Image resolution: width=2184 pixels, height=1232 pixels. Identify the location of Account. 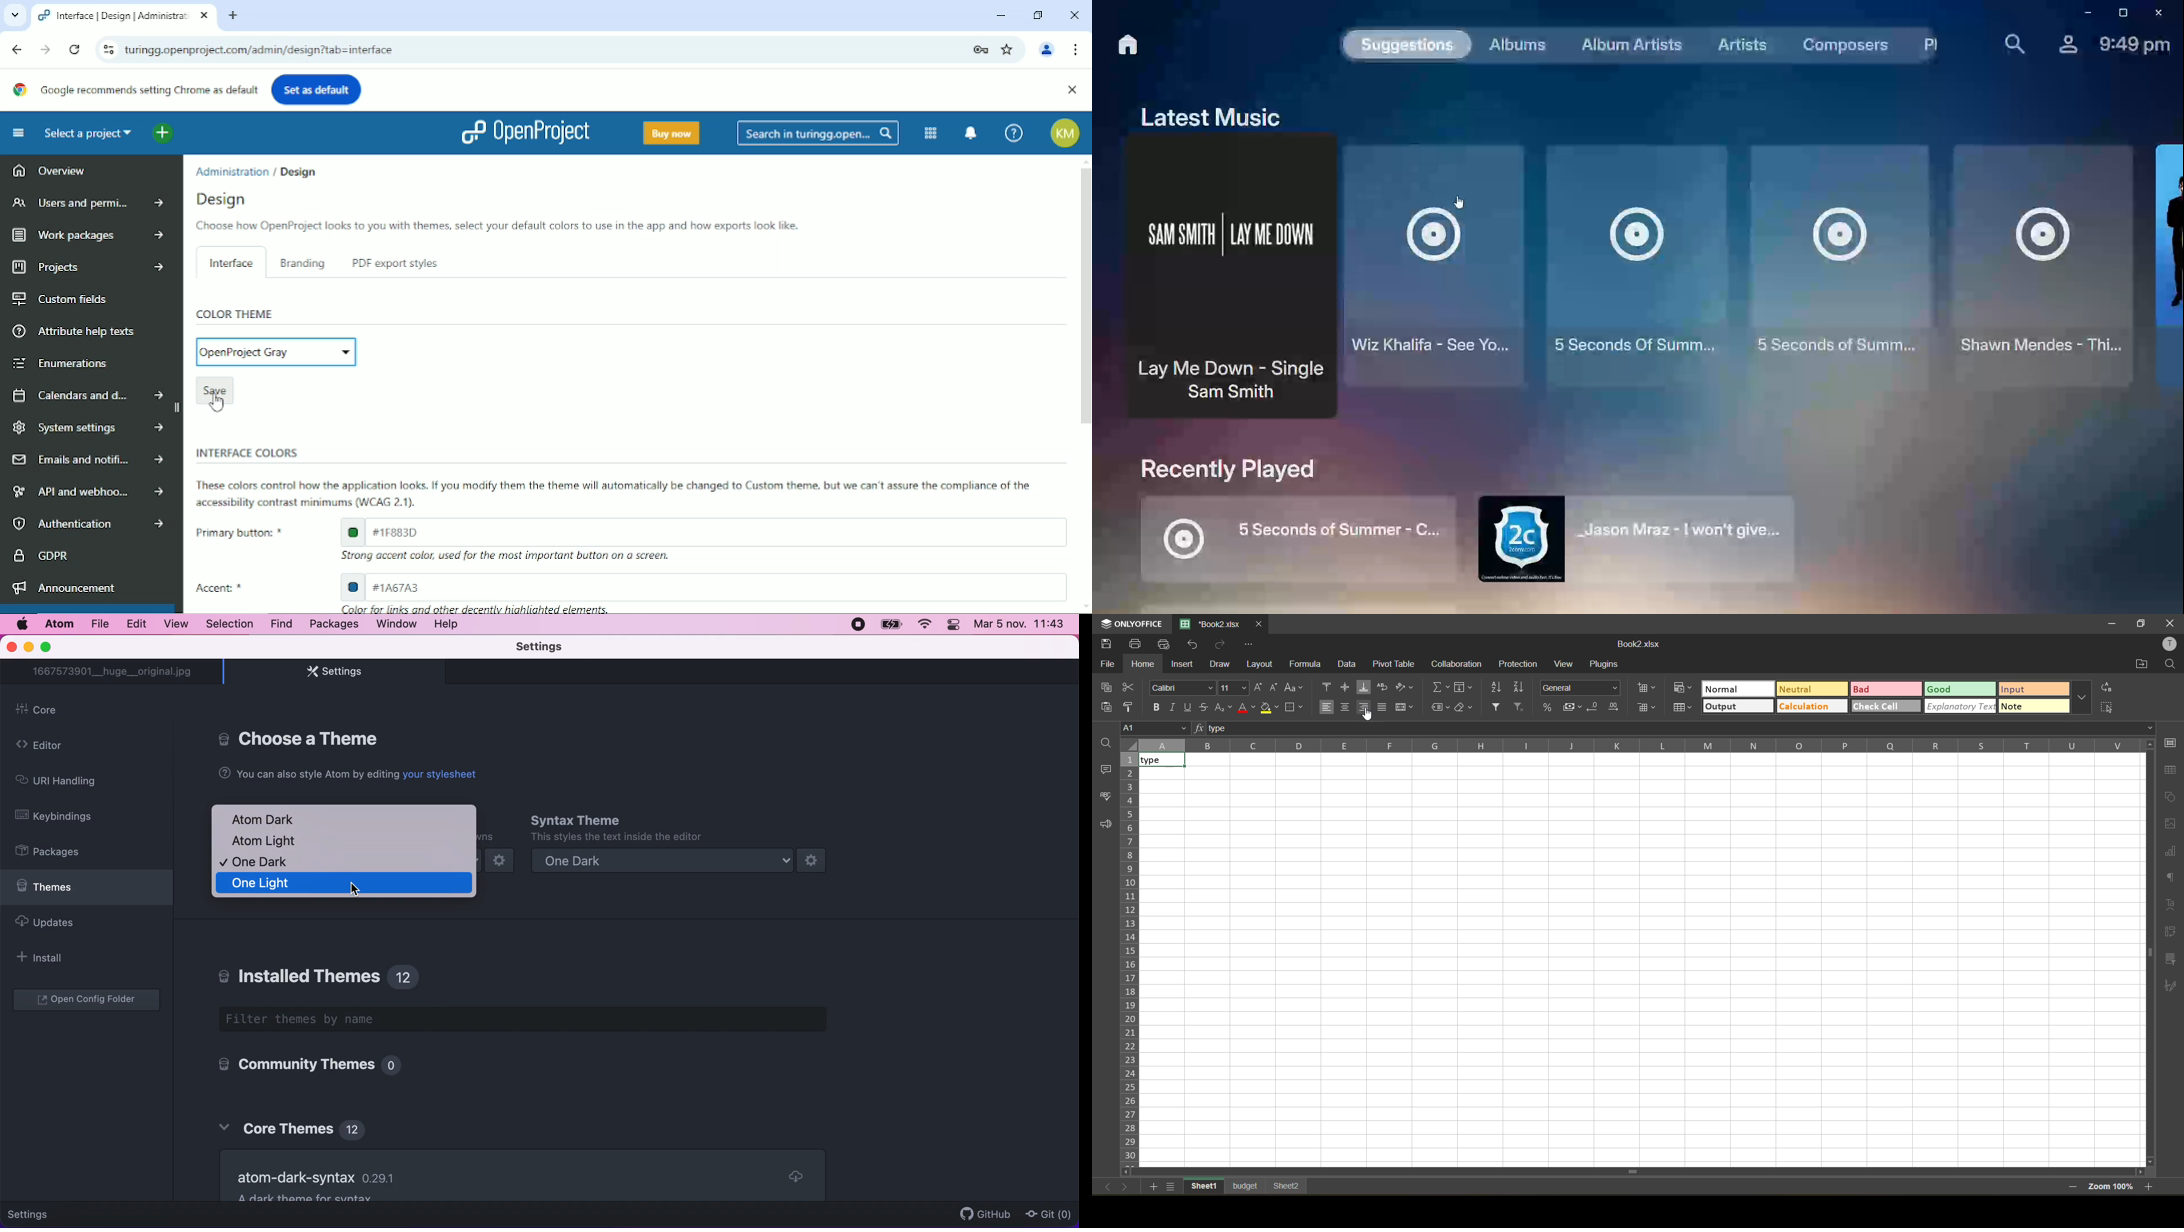
(1066, 133).